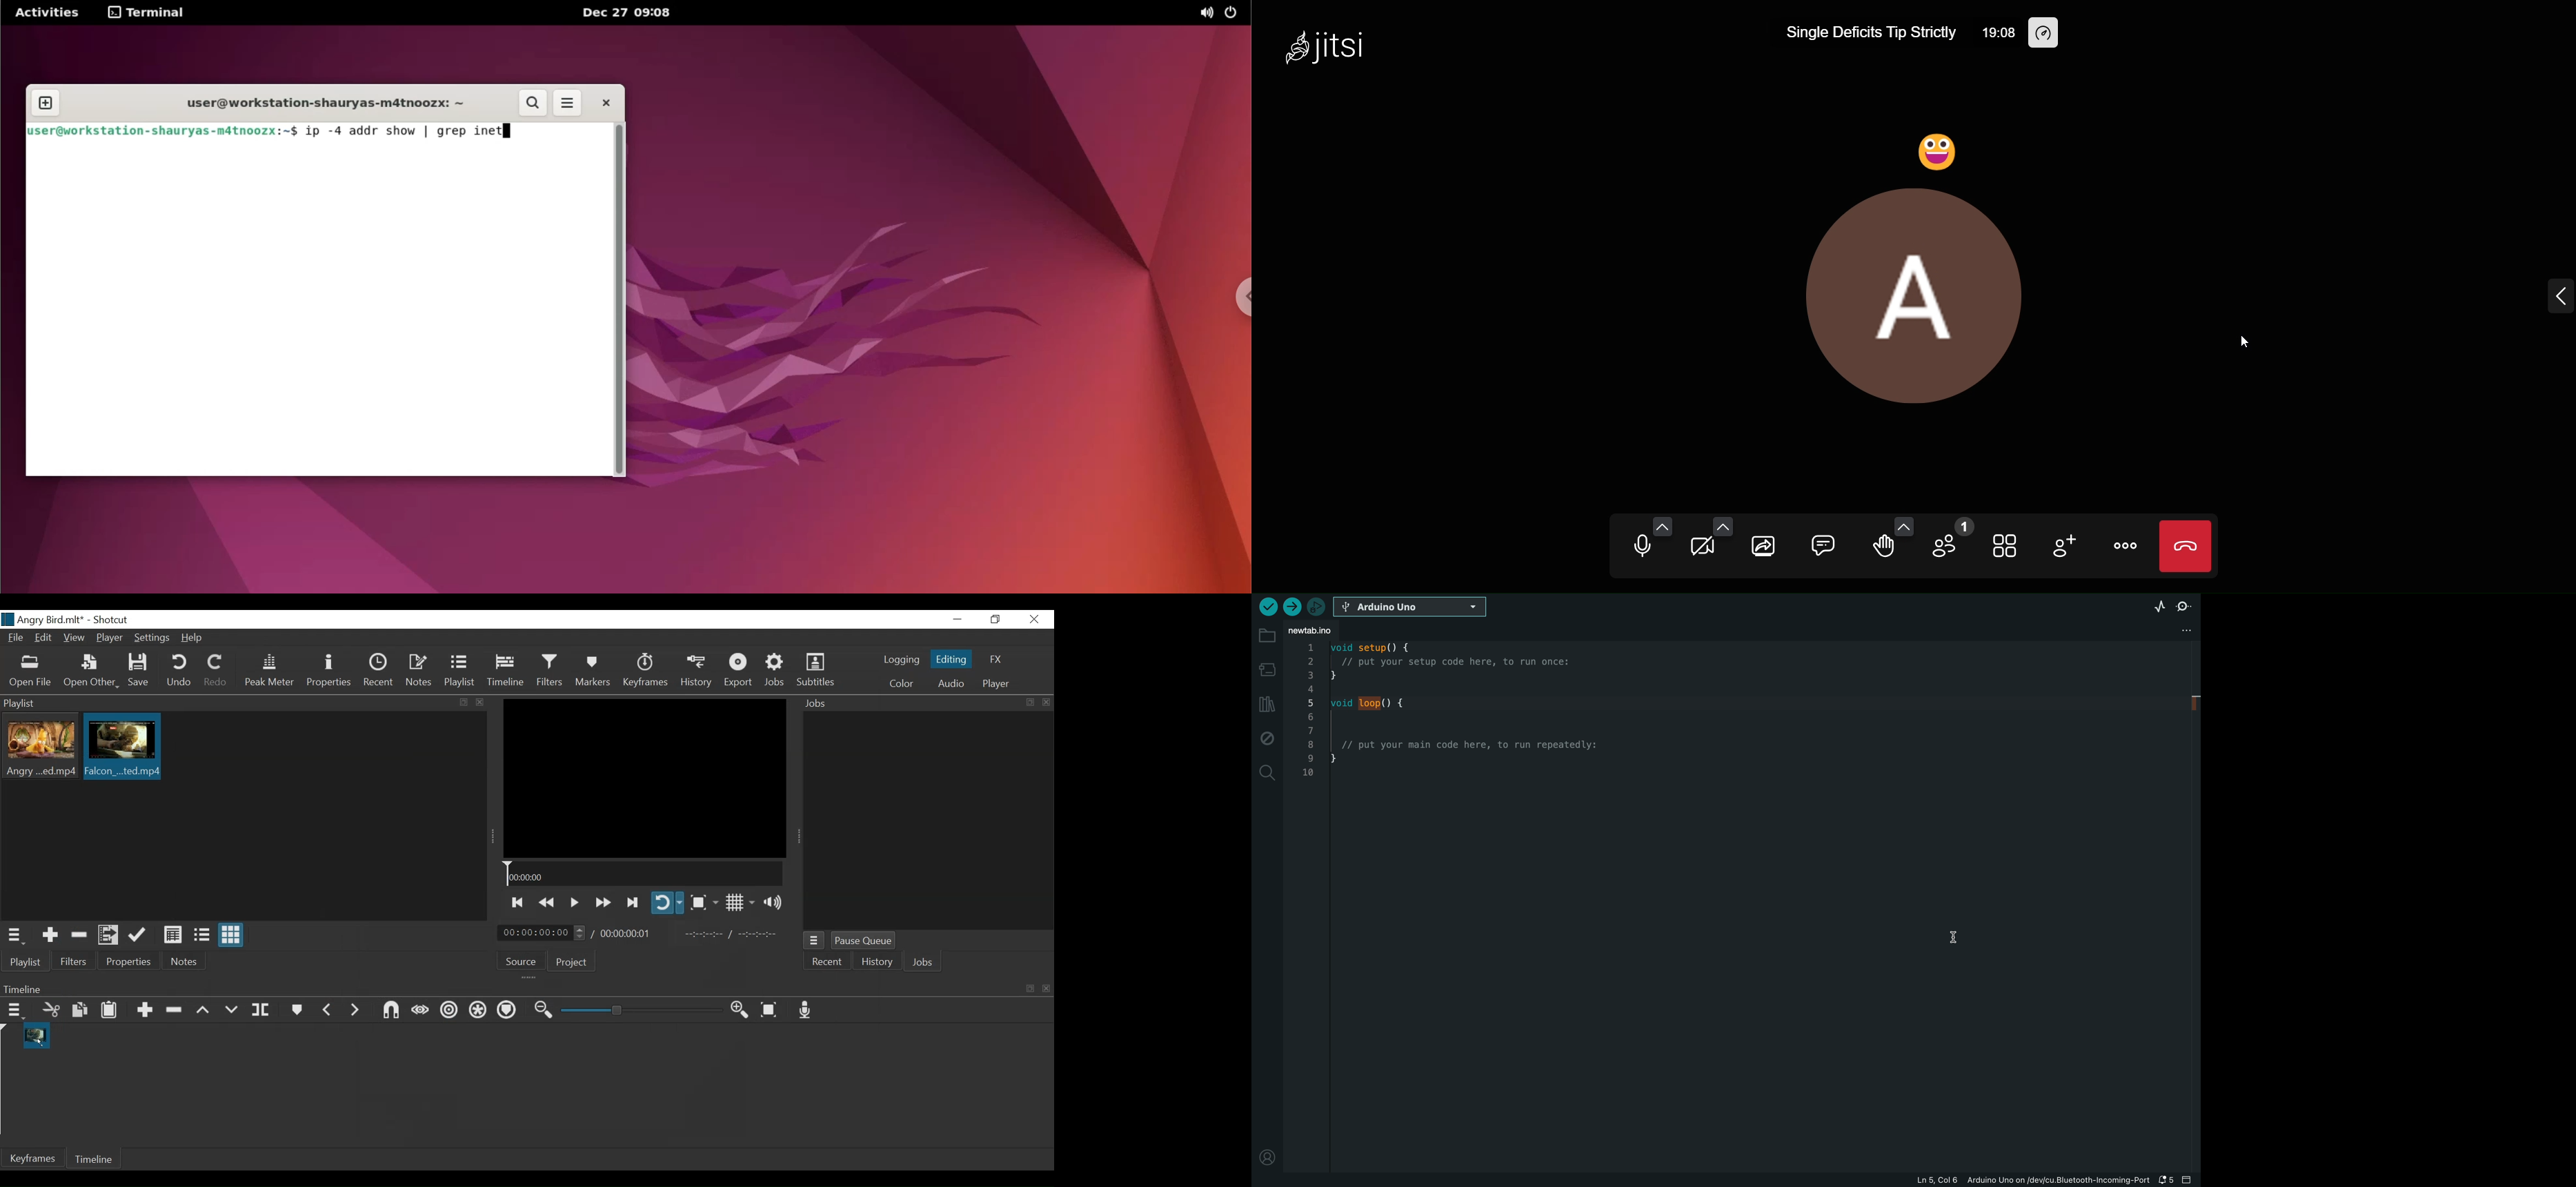 The width and height of the screenshot is (2576, 1204). What do you see at coordinates (127, 961) in the screenshot?
I see `Properties` at bounding box center [127, 961].